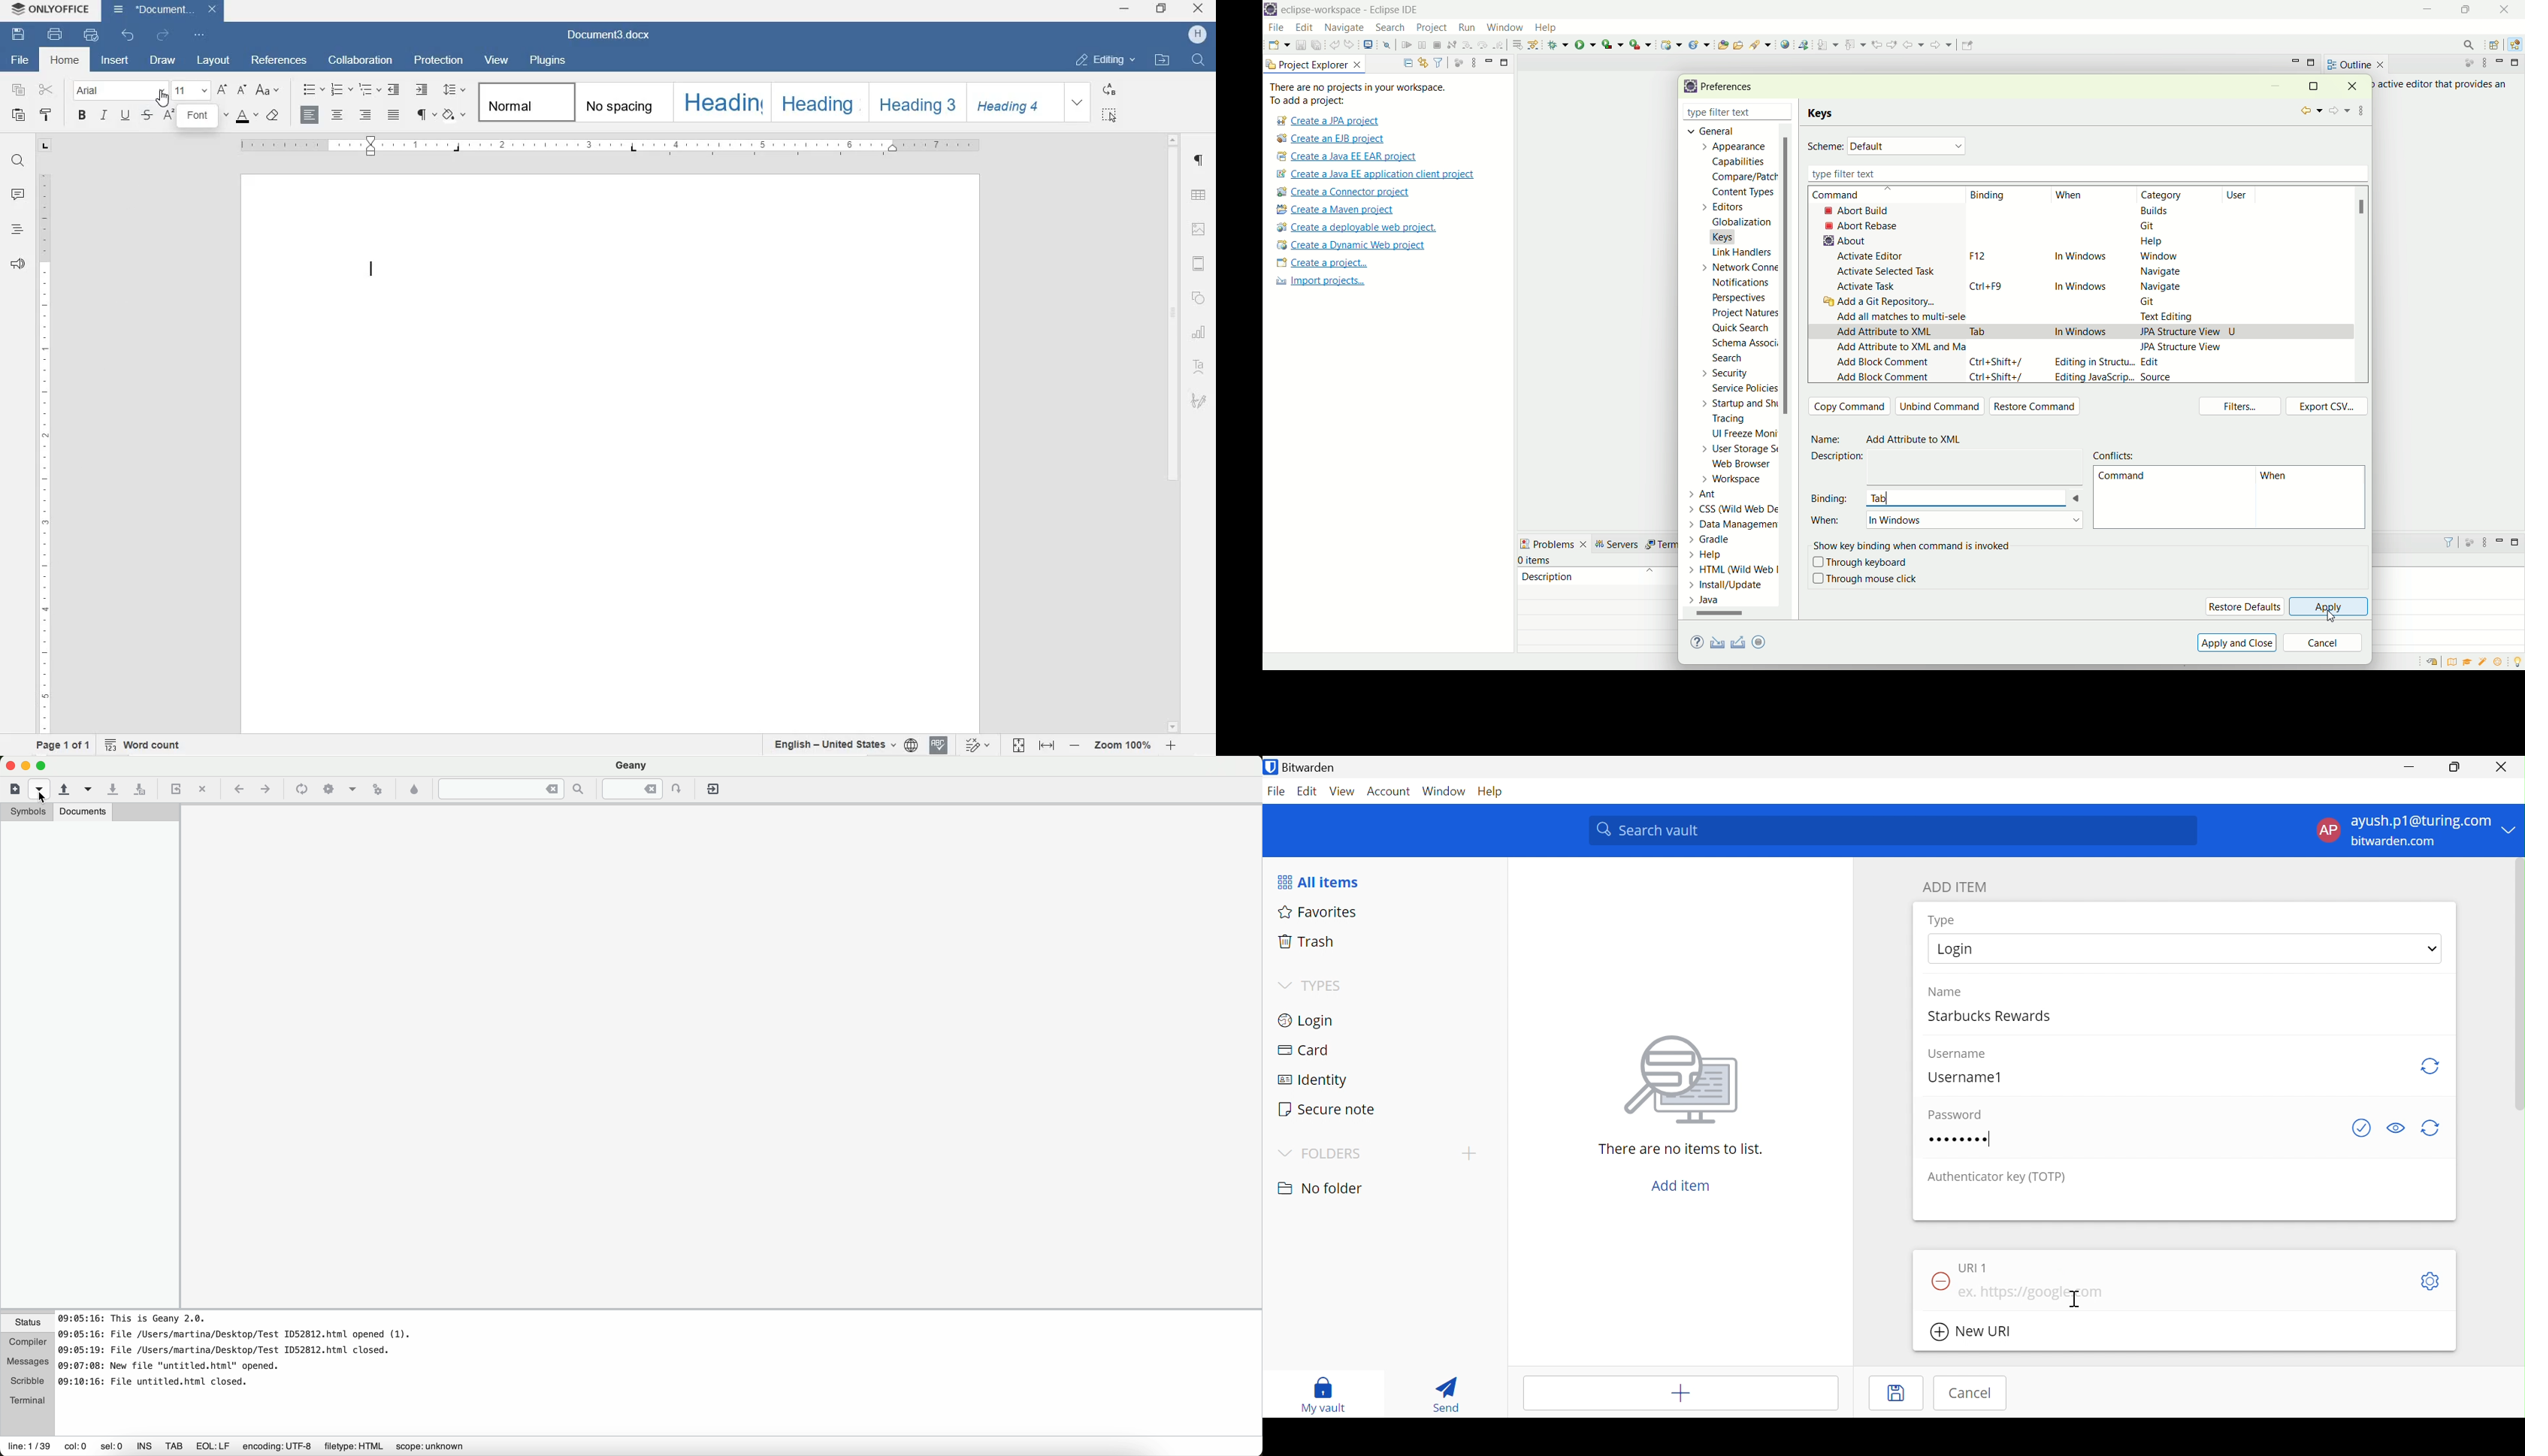 This screenshot has width=2548, height=1456. What do you see at coordinates (514, 790) in the screenshot?
I see `jump to the entered text in the current file` at bounding box center [514, 790].